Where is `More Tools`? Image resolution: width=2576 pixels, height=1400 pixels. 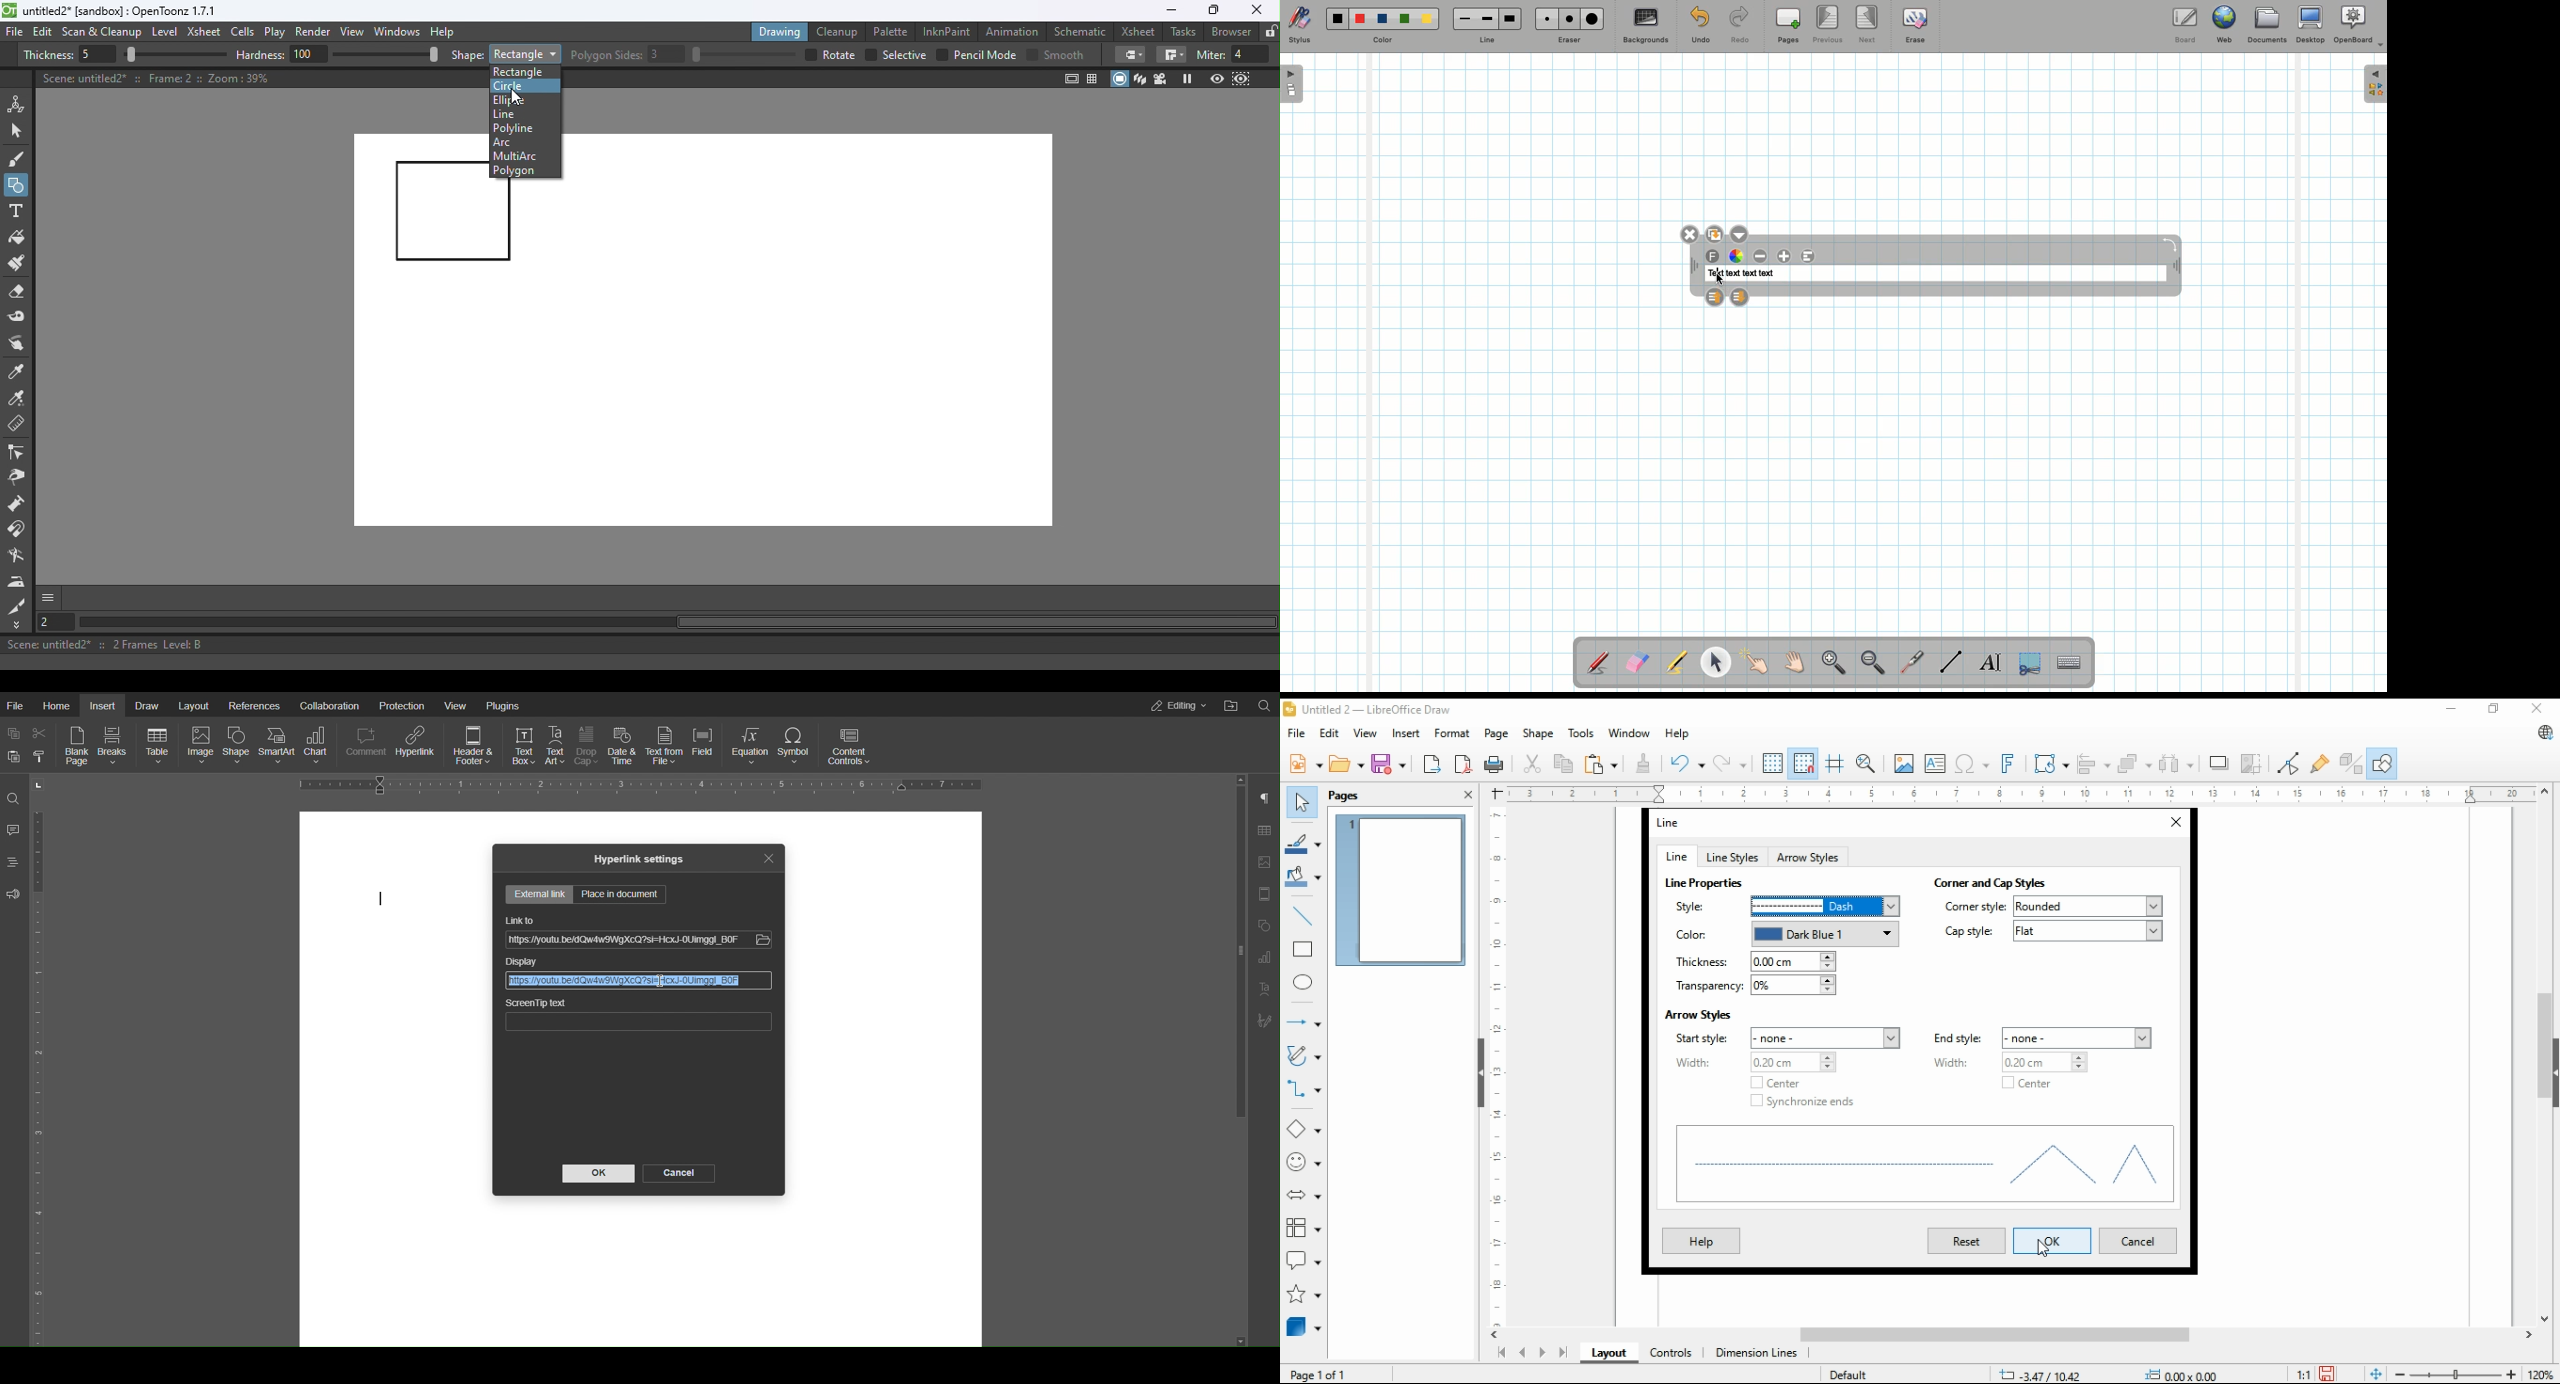
More Tools is located at coordinates (18, 626).